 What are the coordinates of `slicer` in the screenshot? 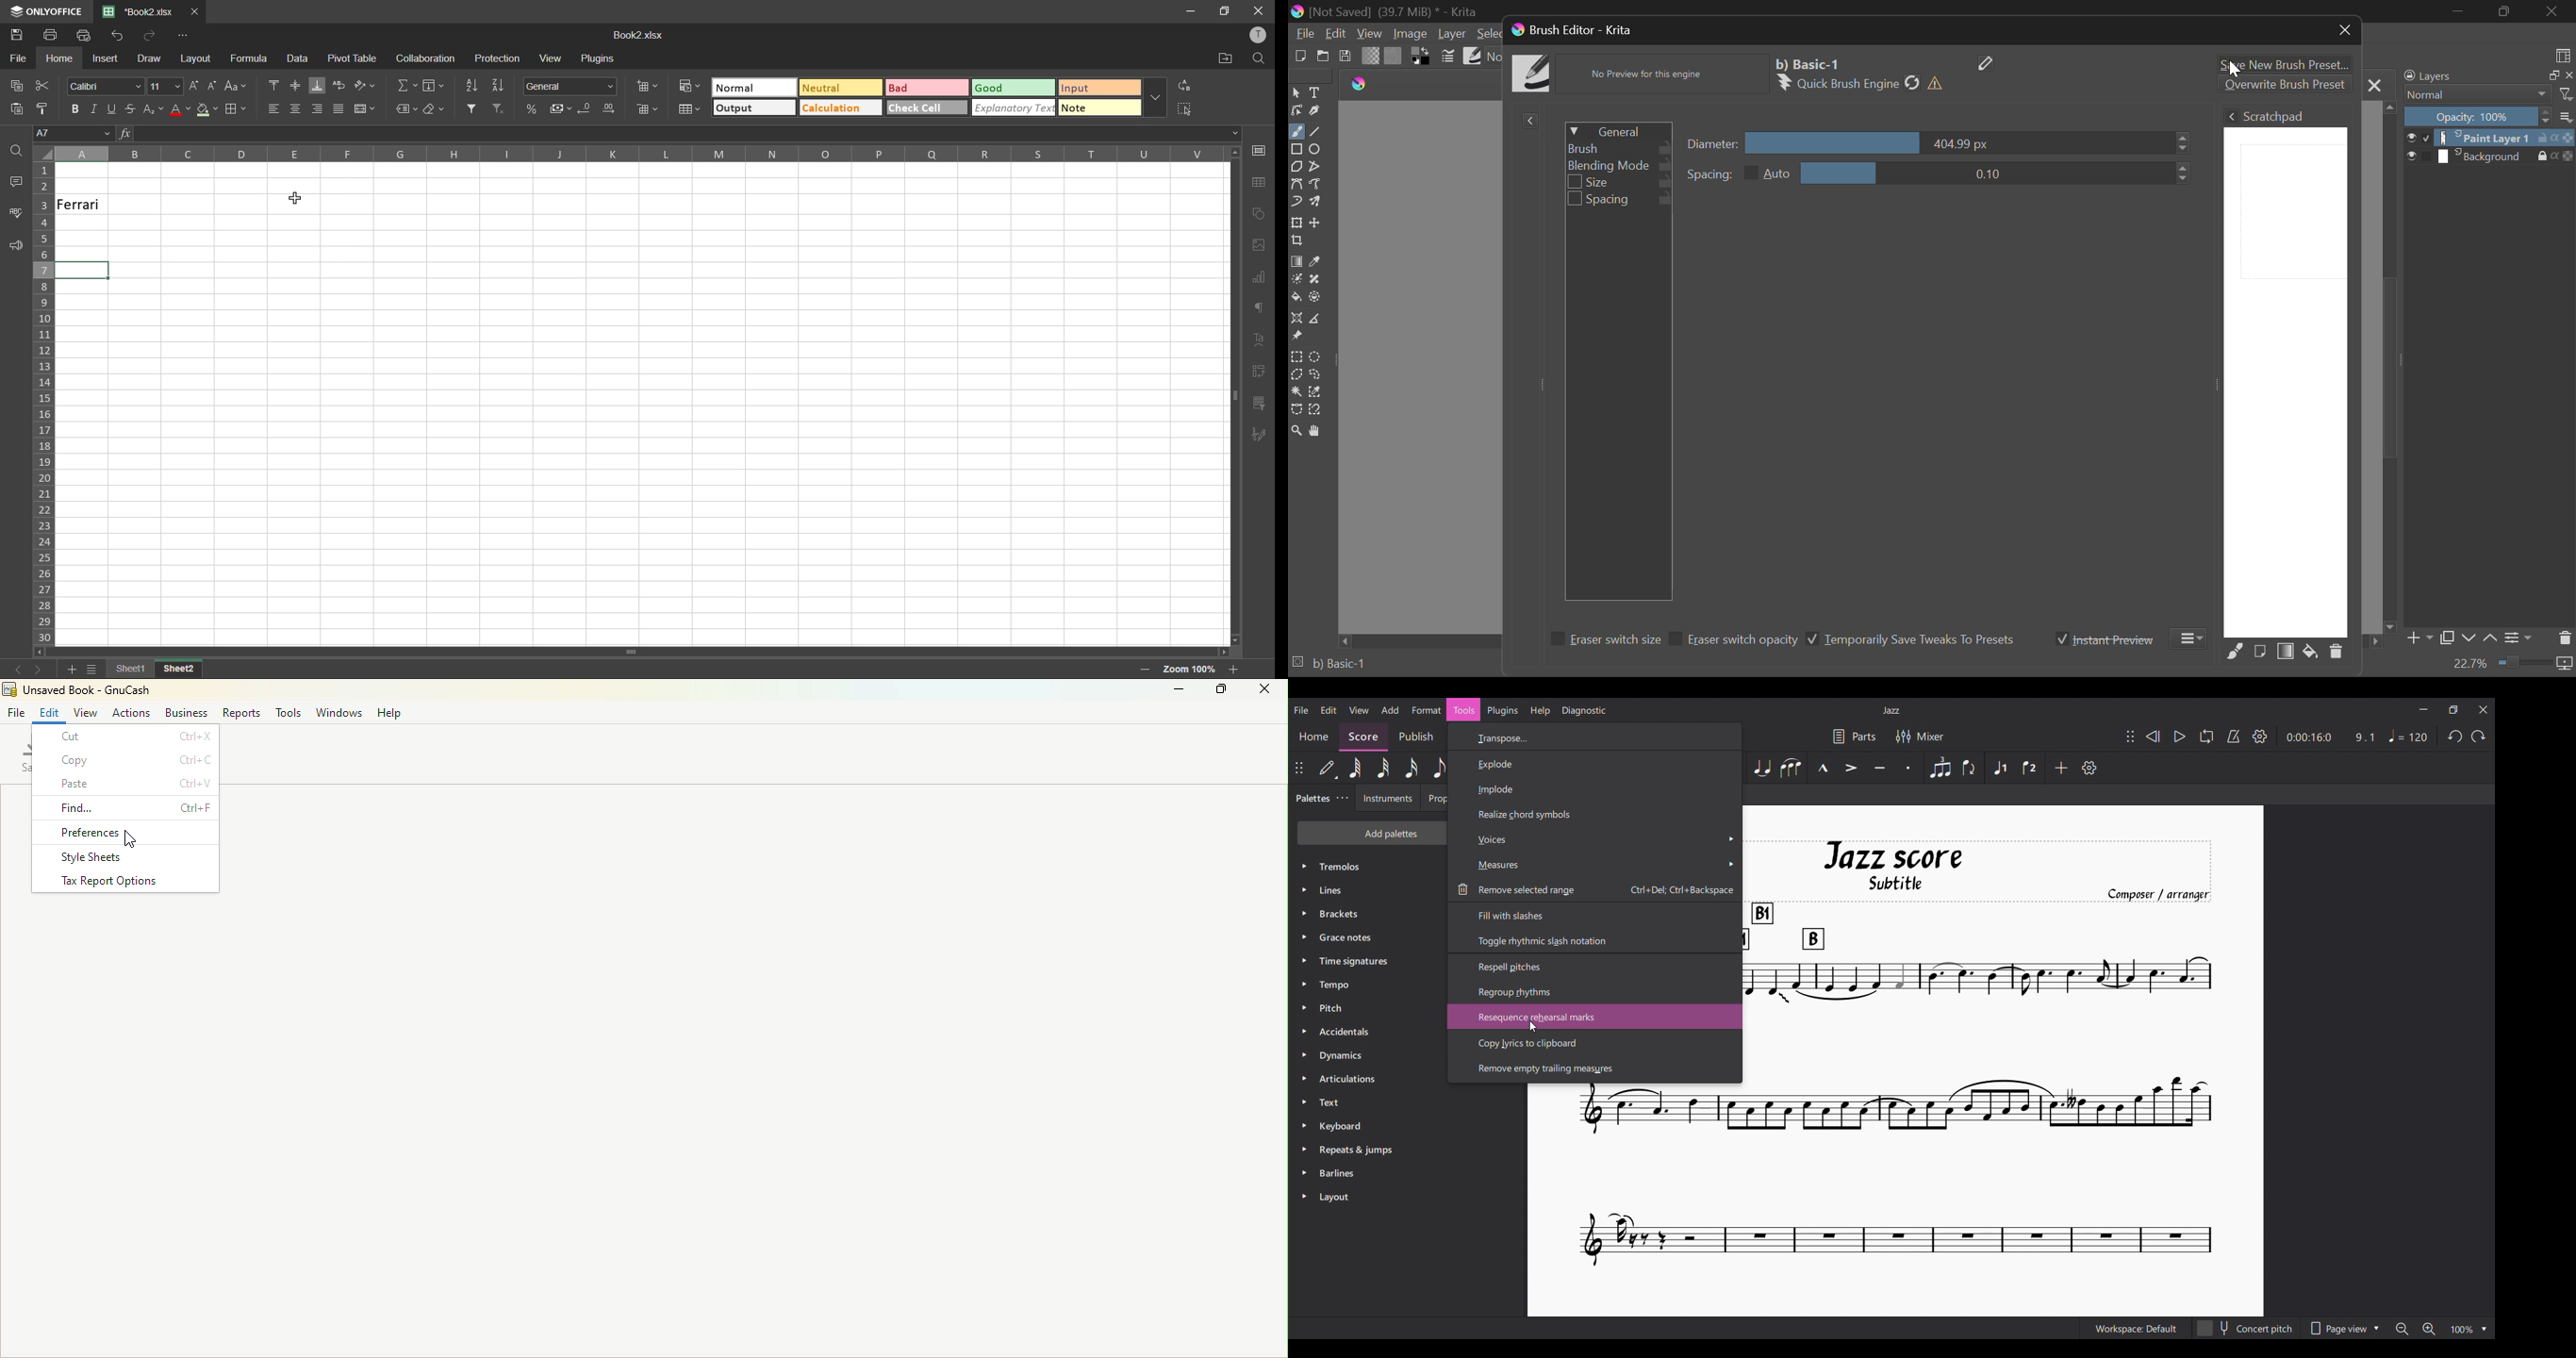 It's located at (1258, 404).